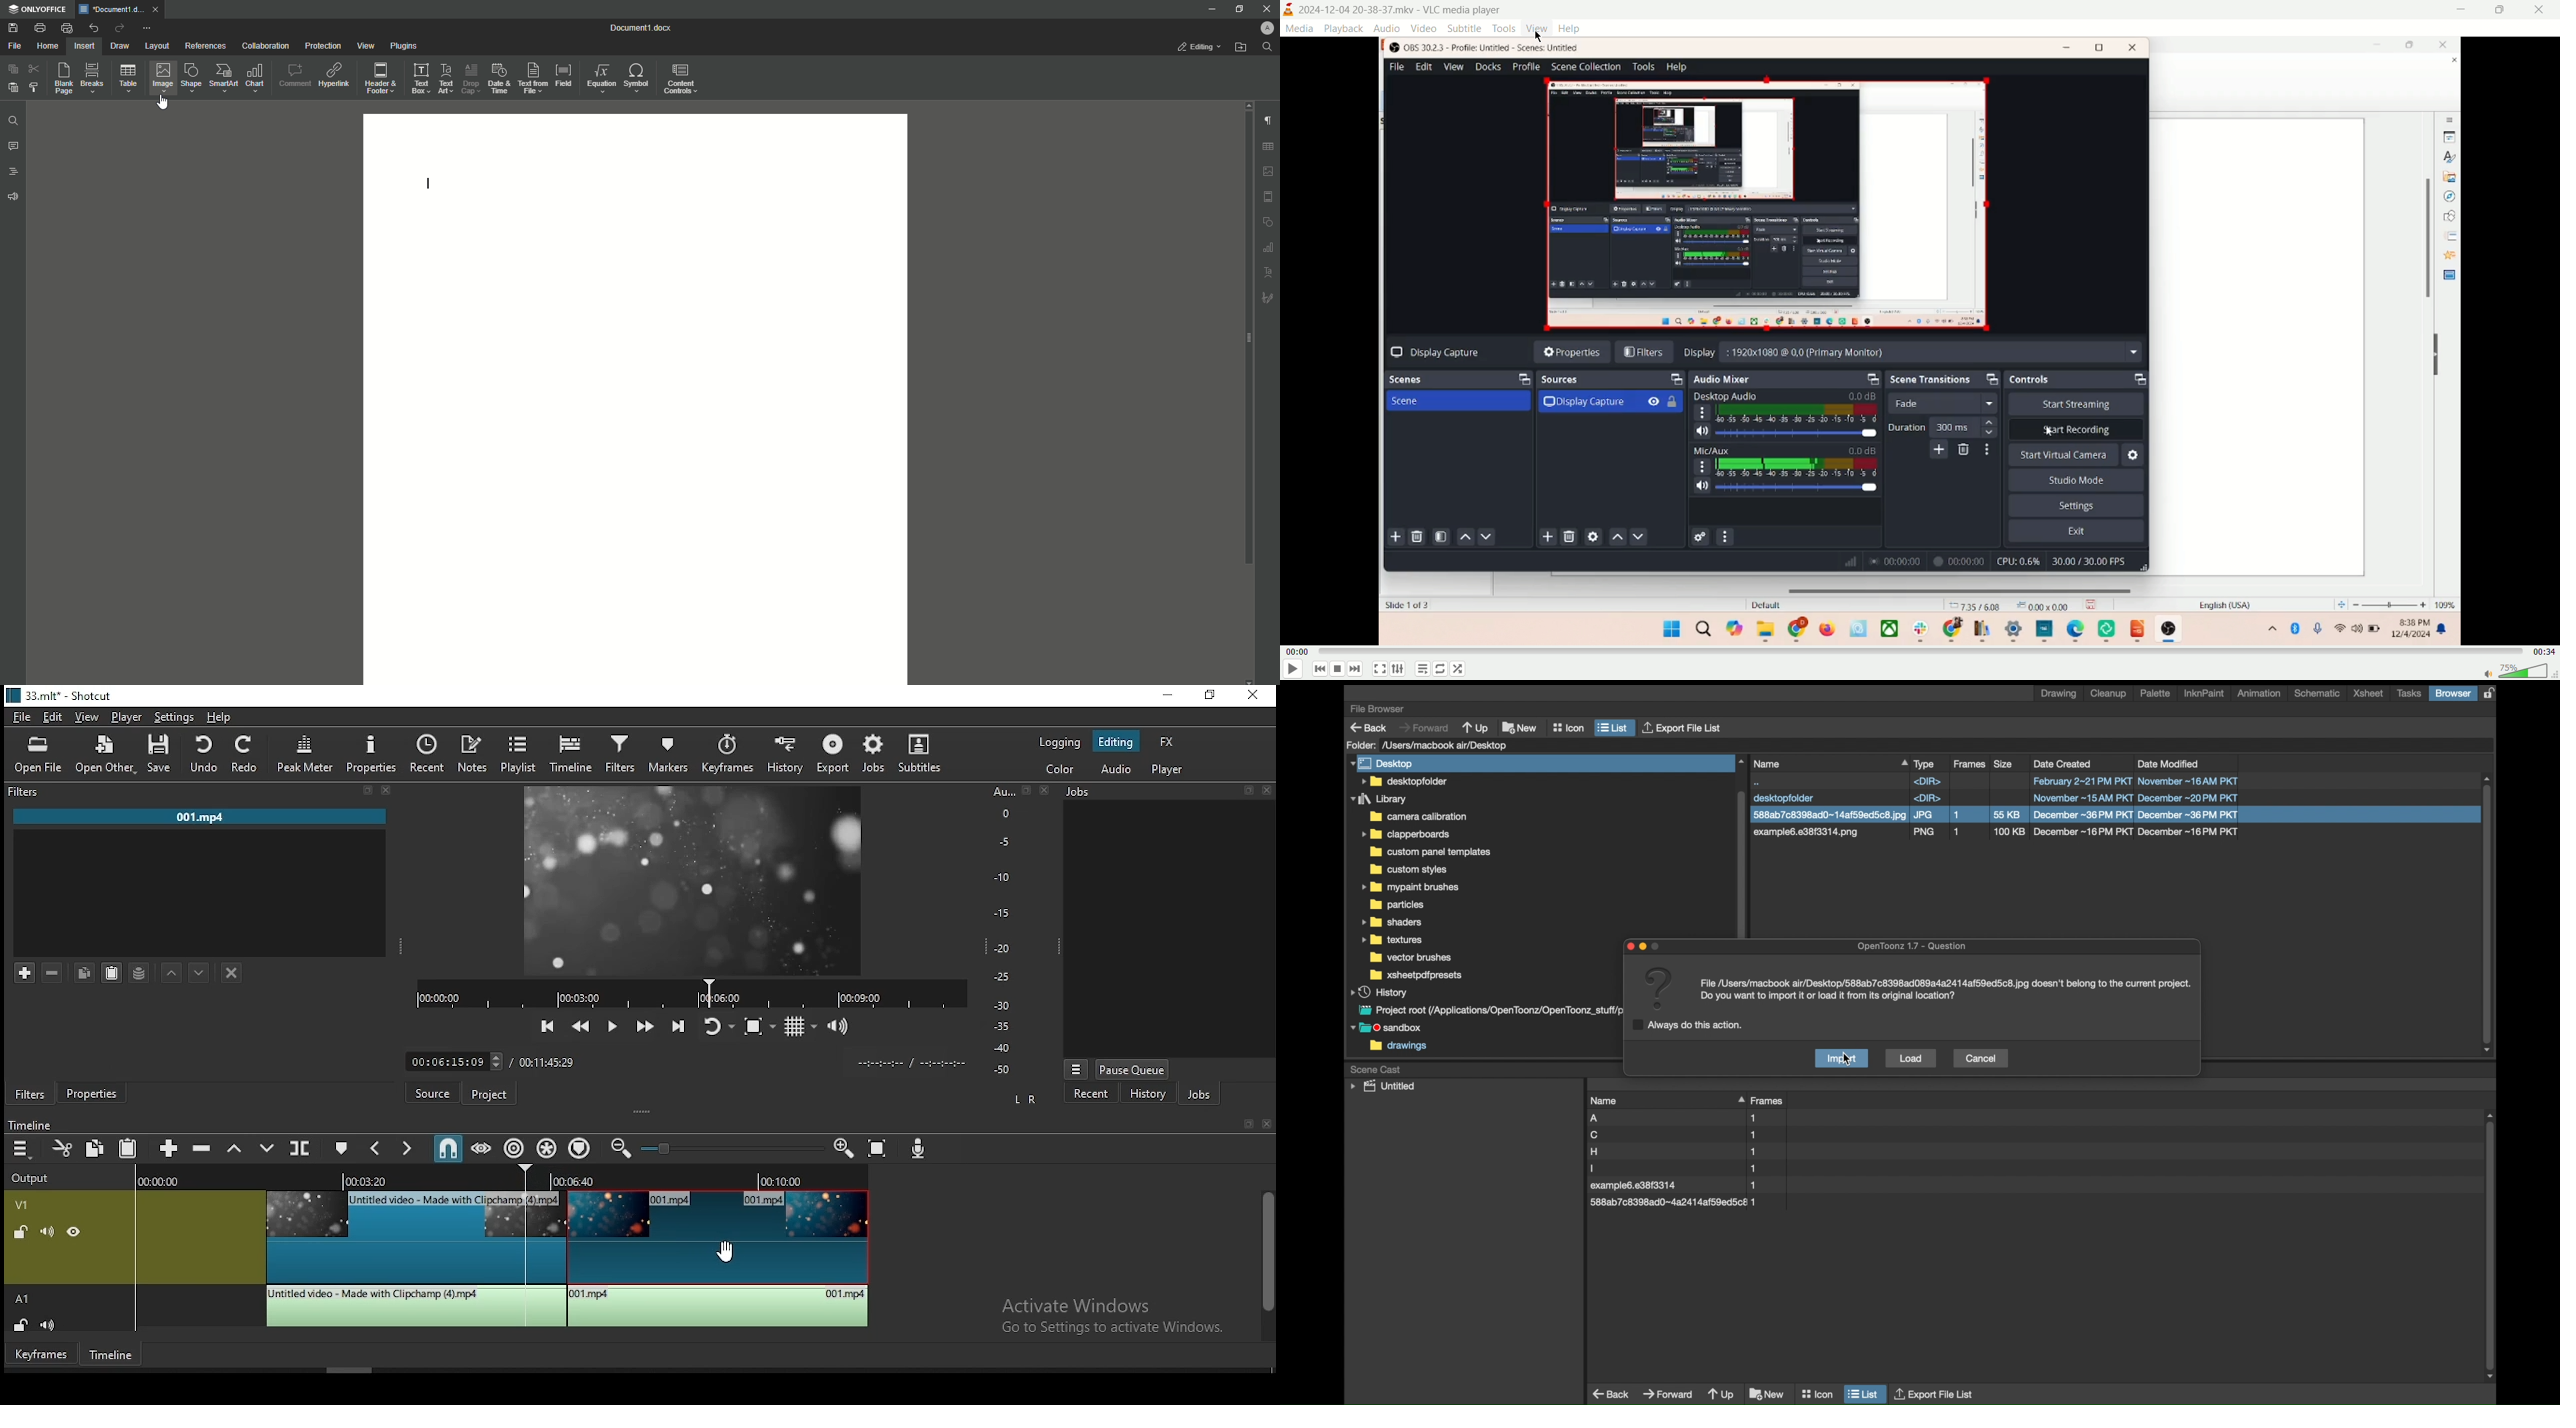 The width and height of the screenshot is (2576, 1428). I want to click on Text Art Settings, so click(1269, 273).